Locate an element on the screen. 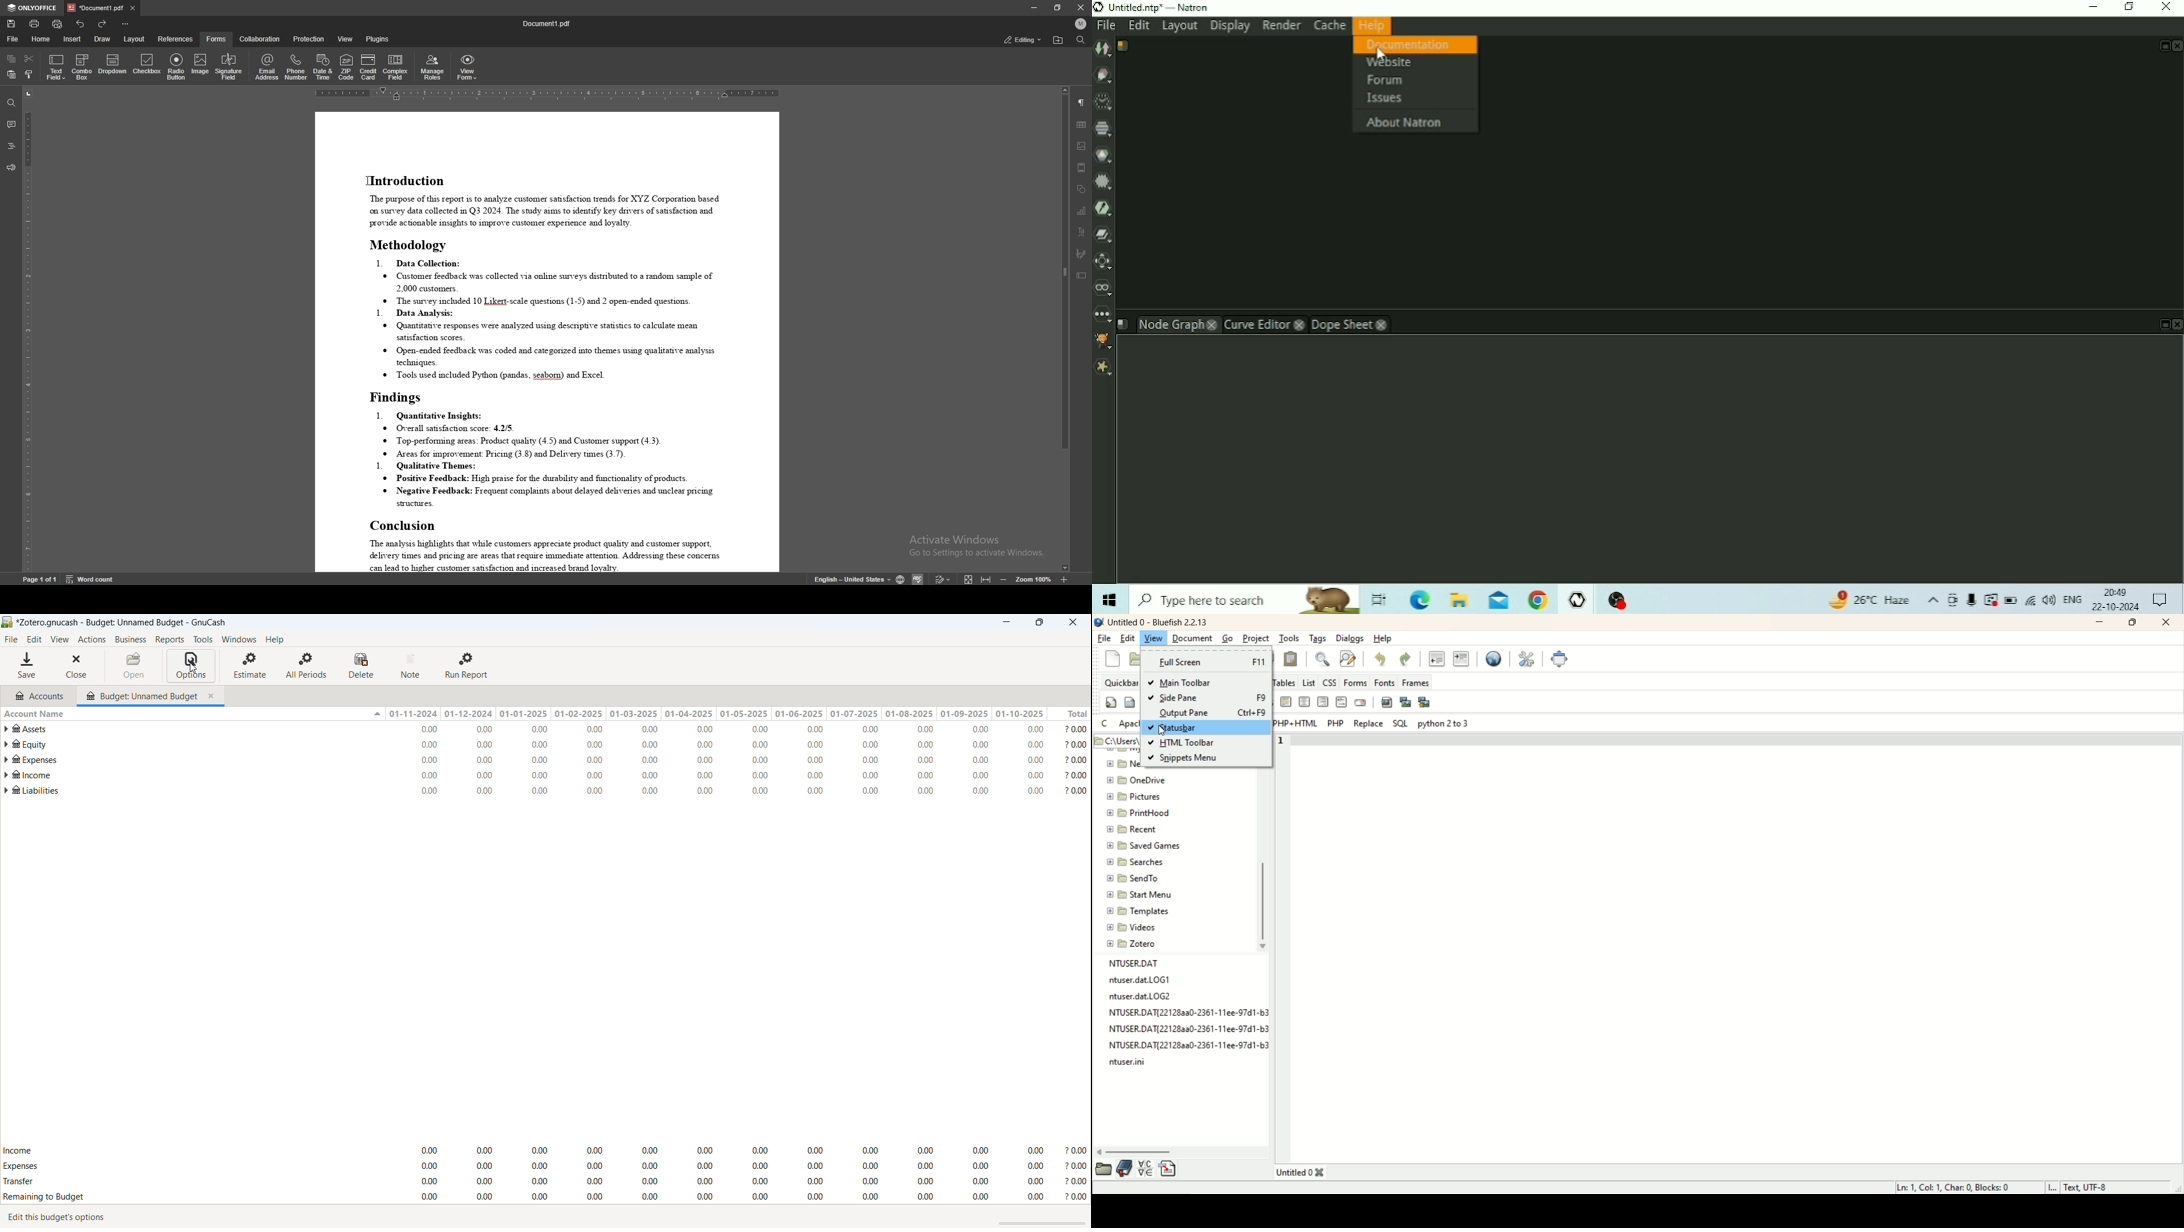 This screenshot has height=1232, width=2184. dialogs is located at coordinates (1350, 638).